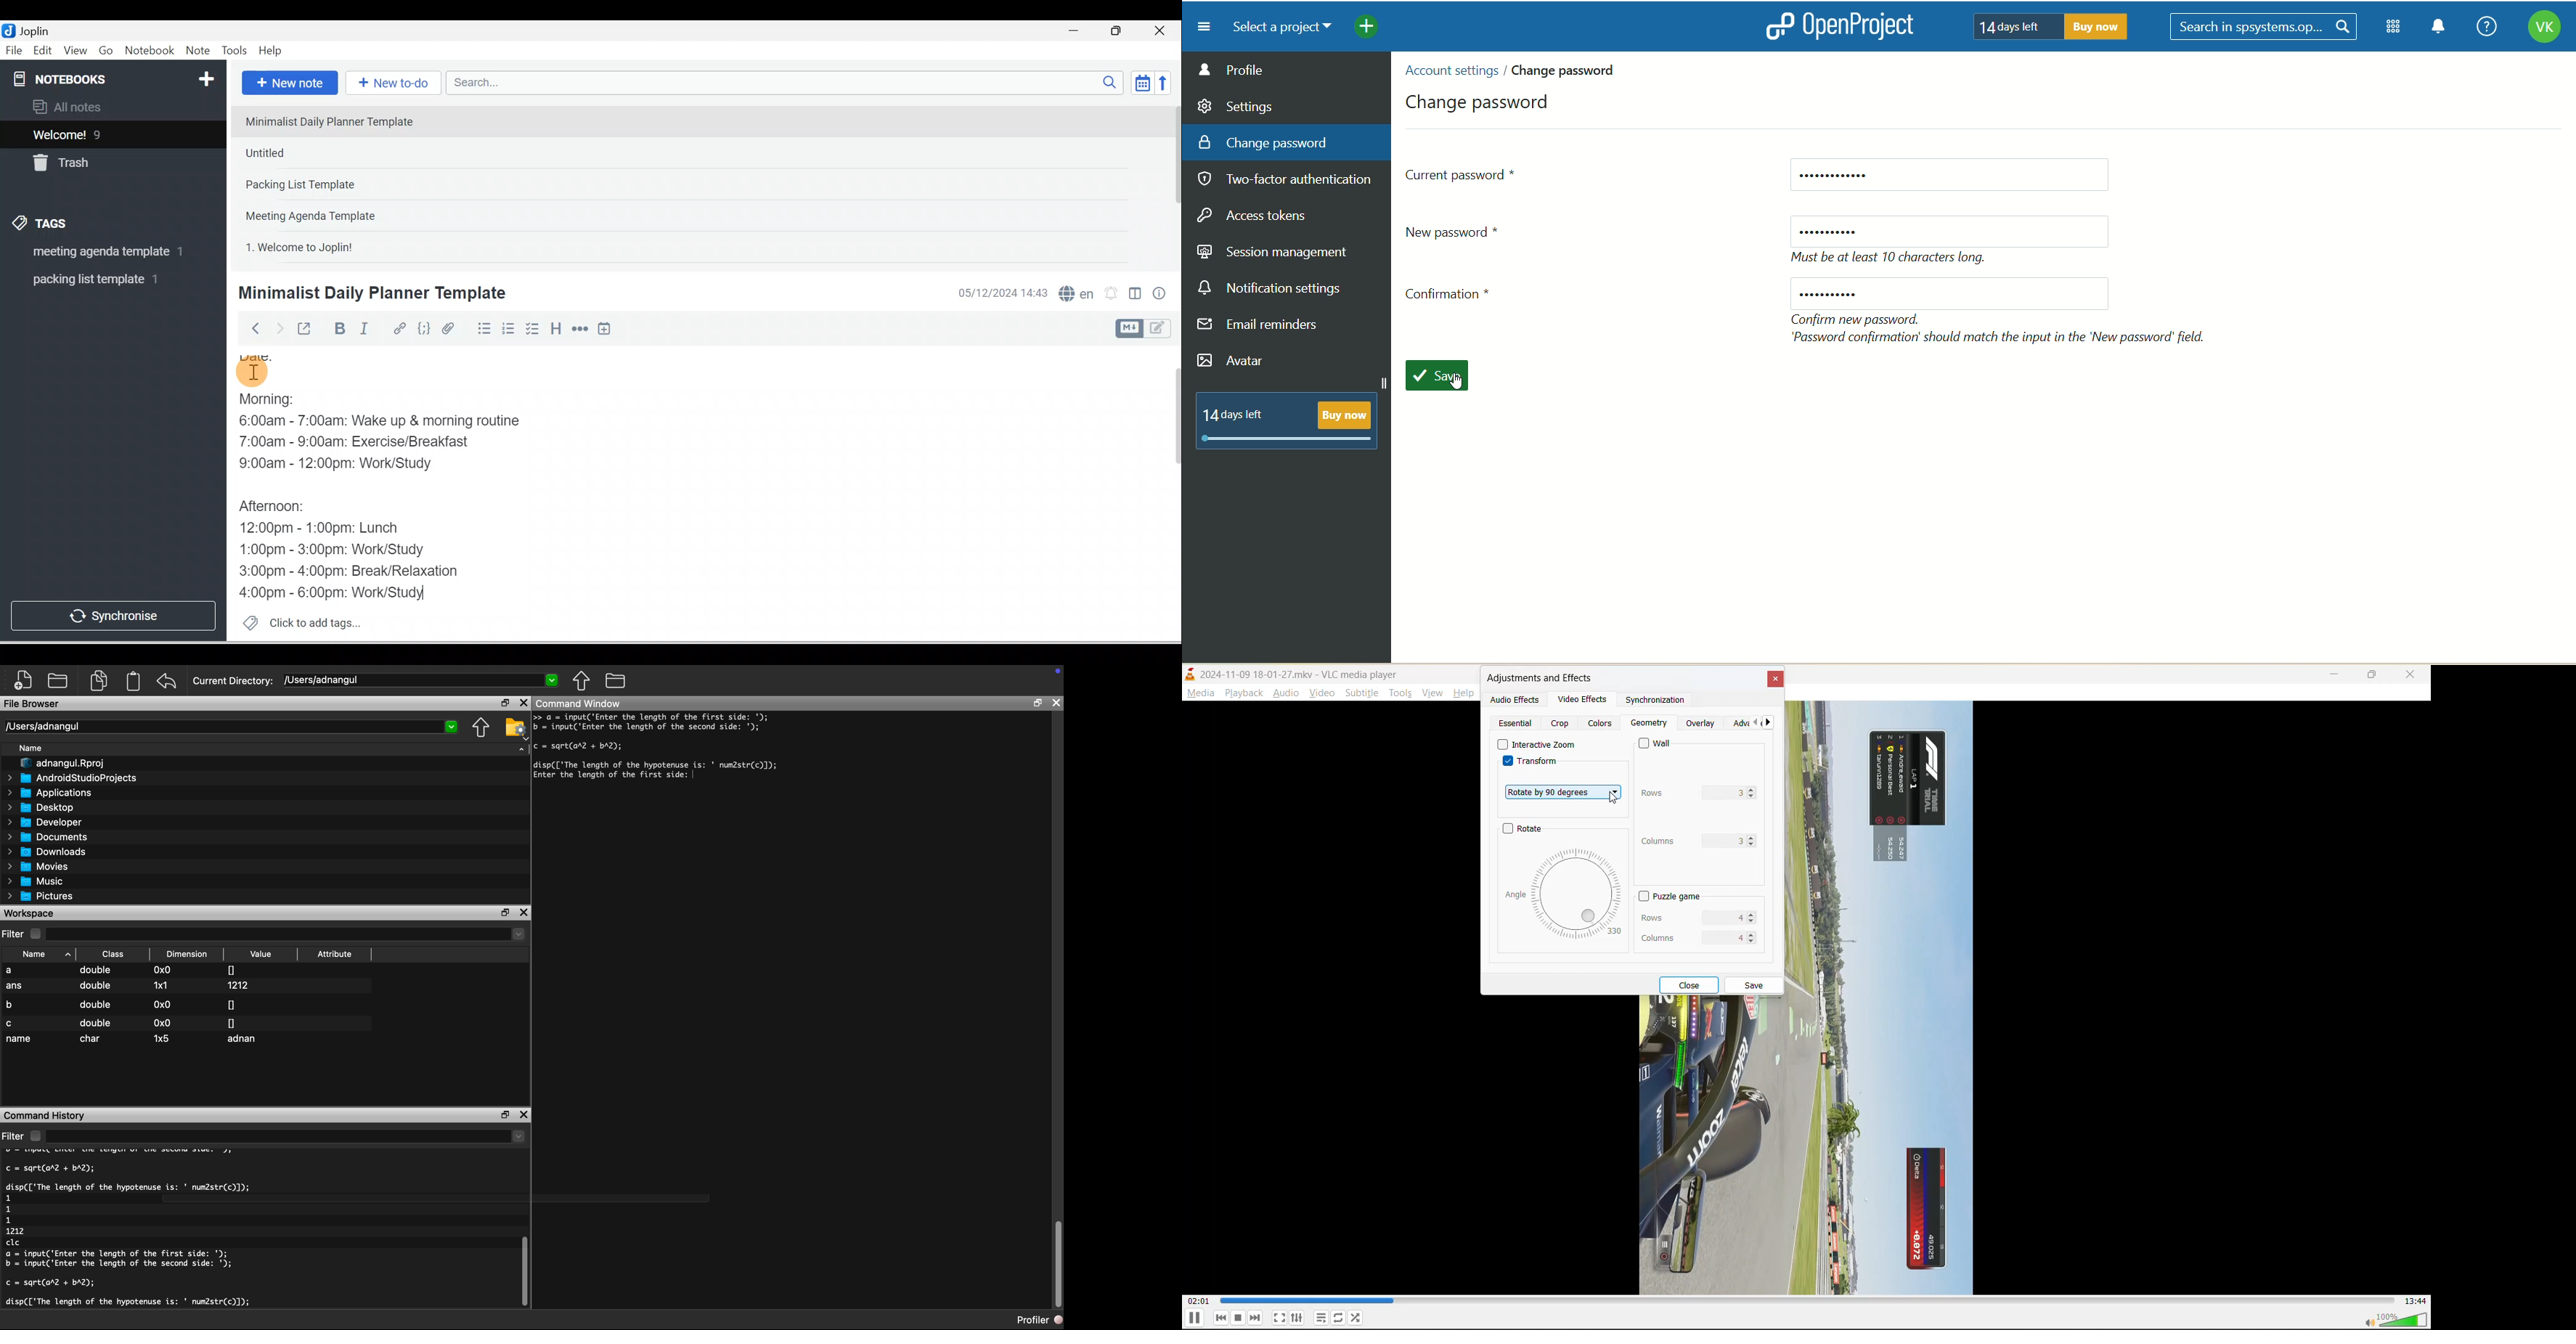 This screenshot has width=2576, height=1344. What do you see at coordinates (1161, 295) in the screenshot?
I see `Note properties` at bounding box center [1161, 295].